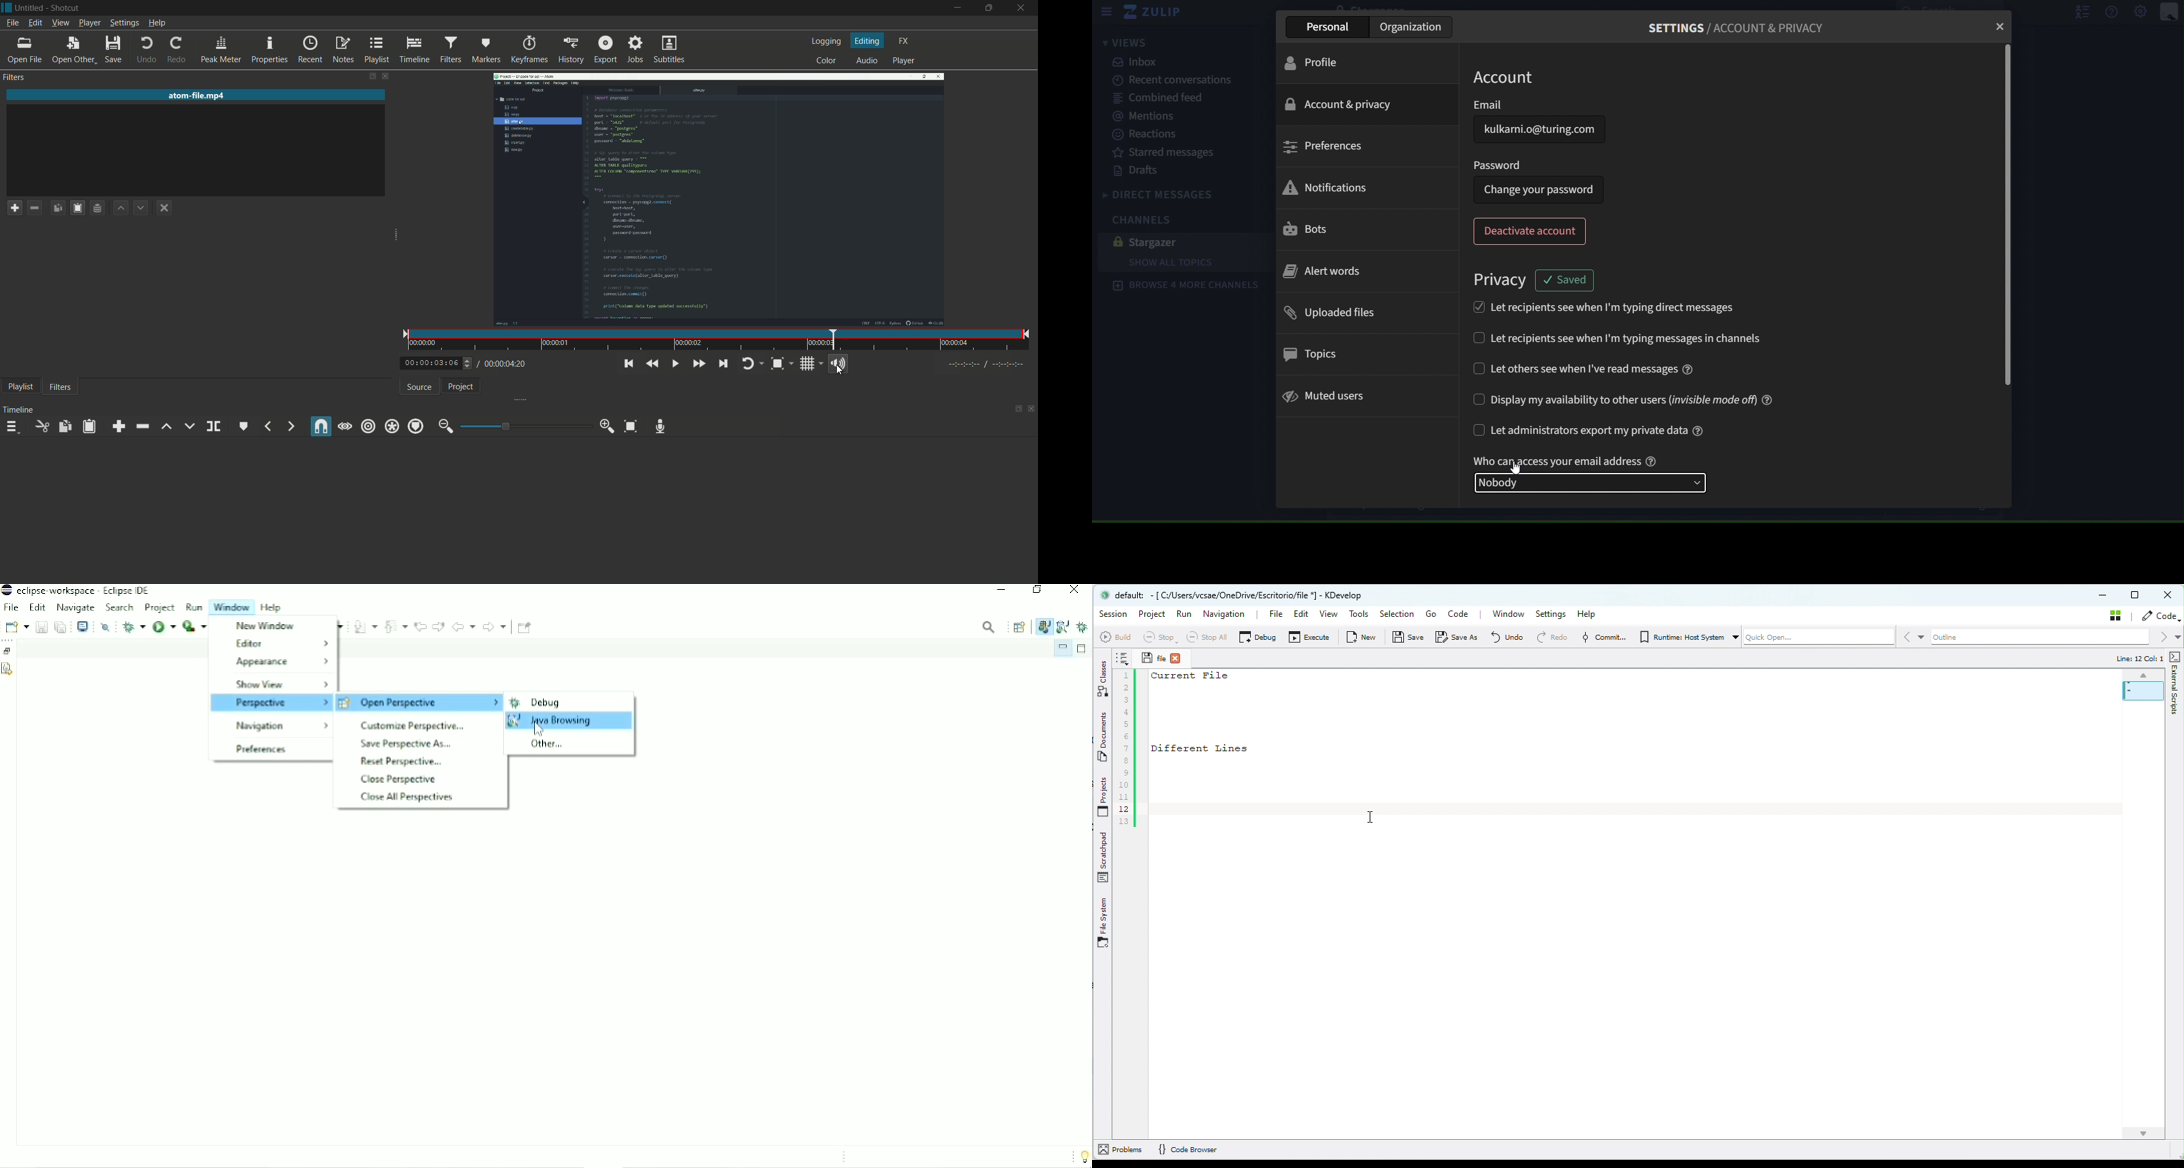 The height and width of the screenshot is (1176, 2184). I want to click on privacy, so click(1501, 280).